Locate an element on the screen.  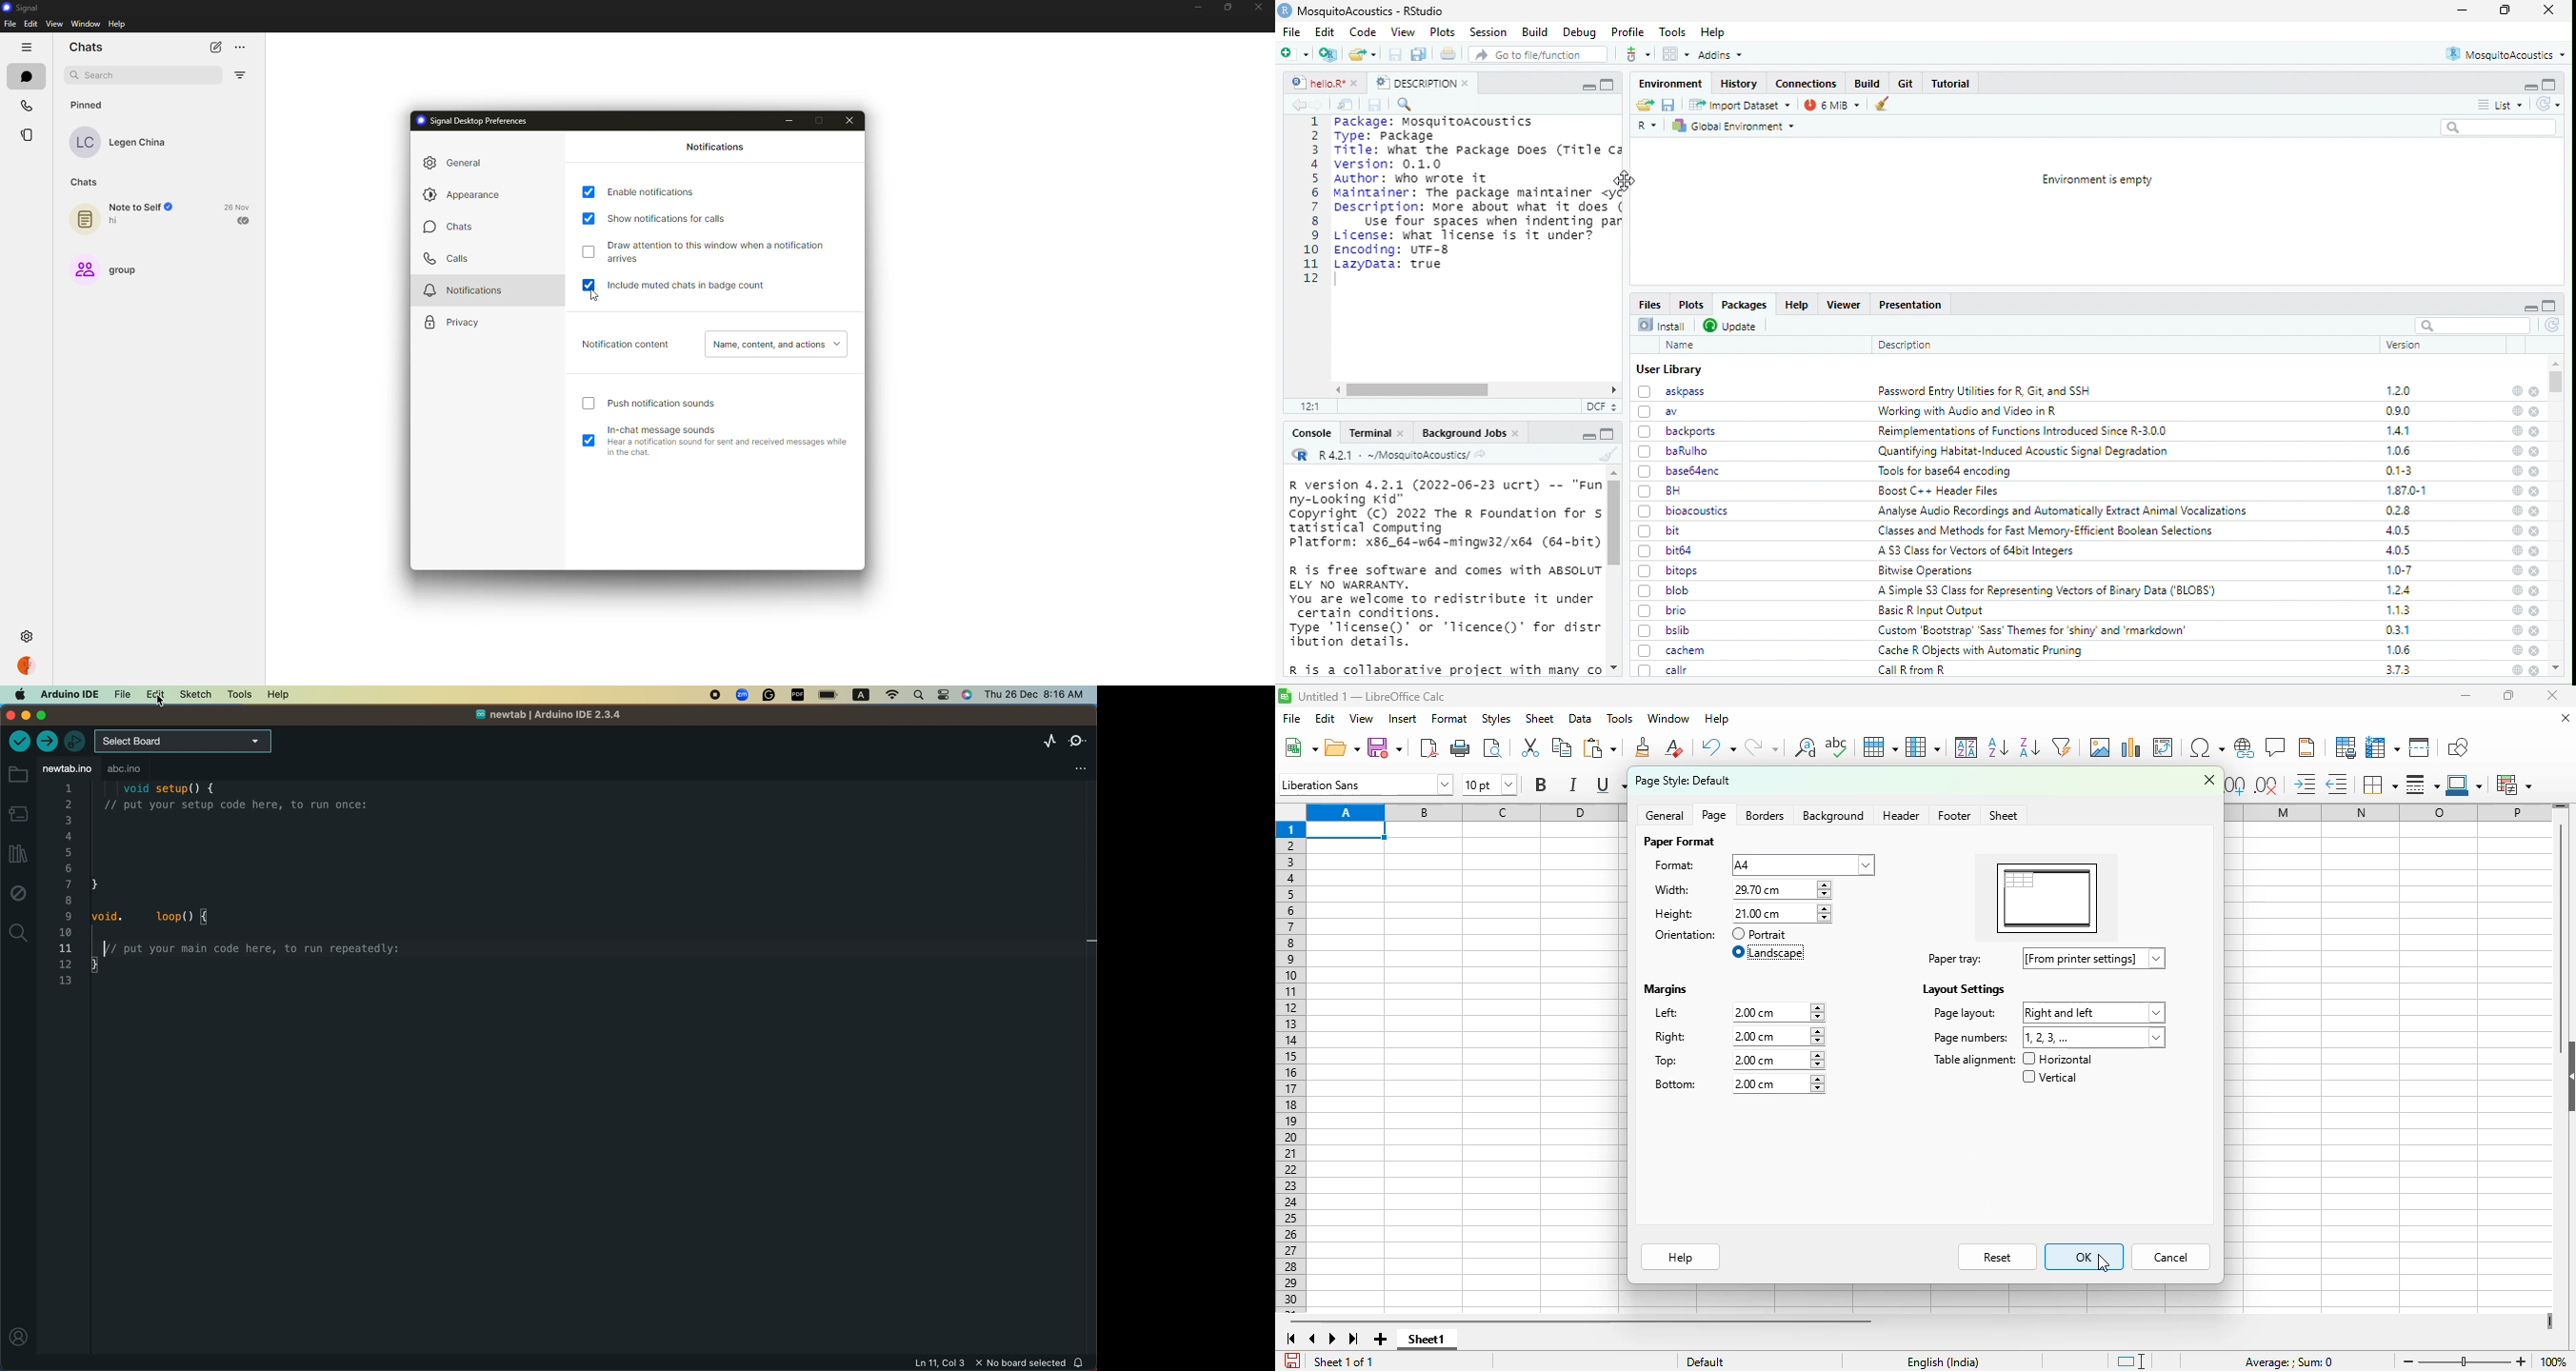
page numbers:  is located at coordinates (1971, 1038).